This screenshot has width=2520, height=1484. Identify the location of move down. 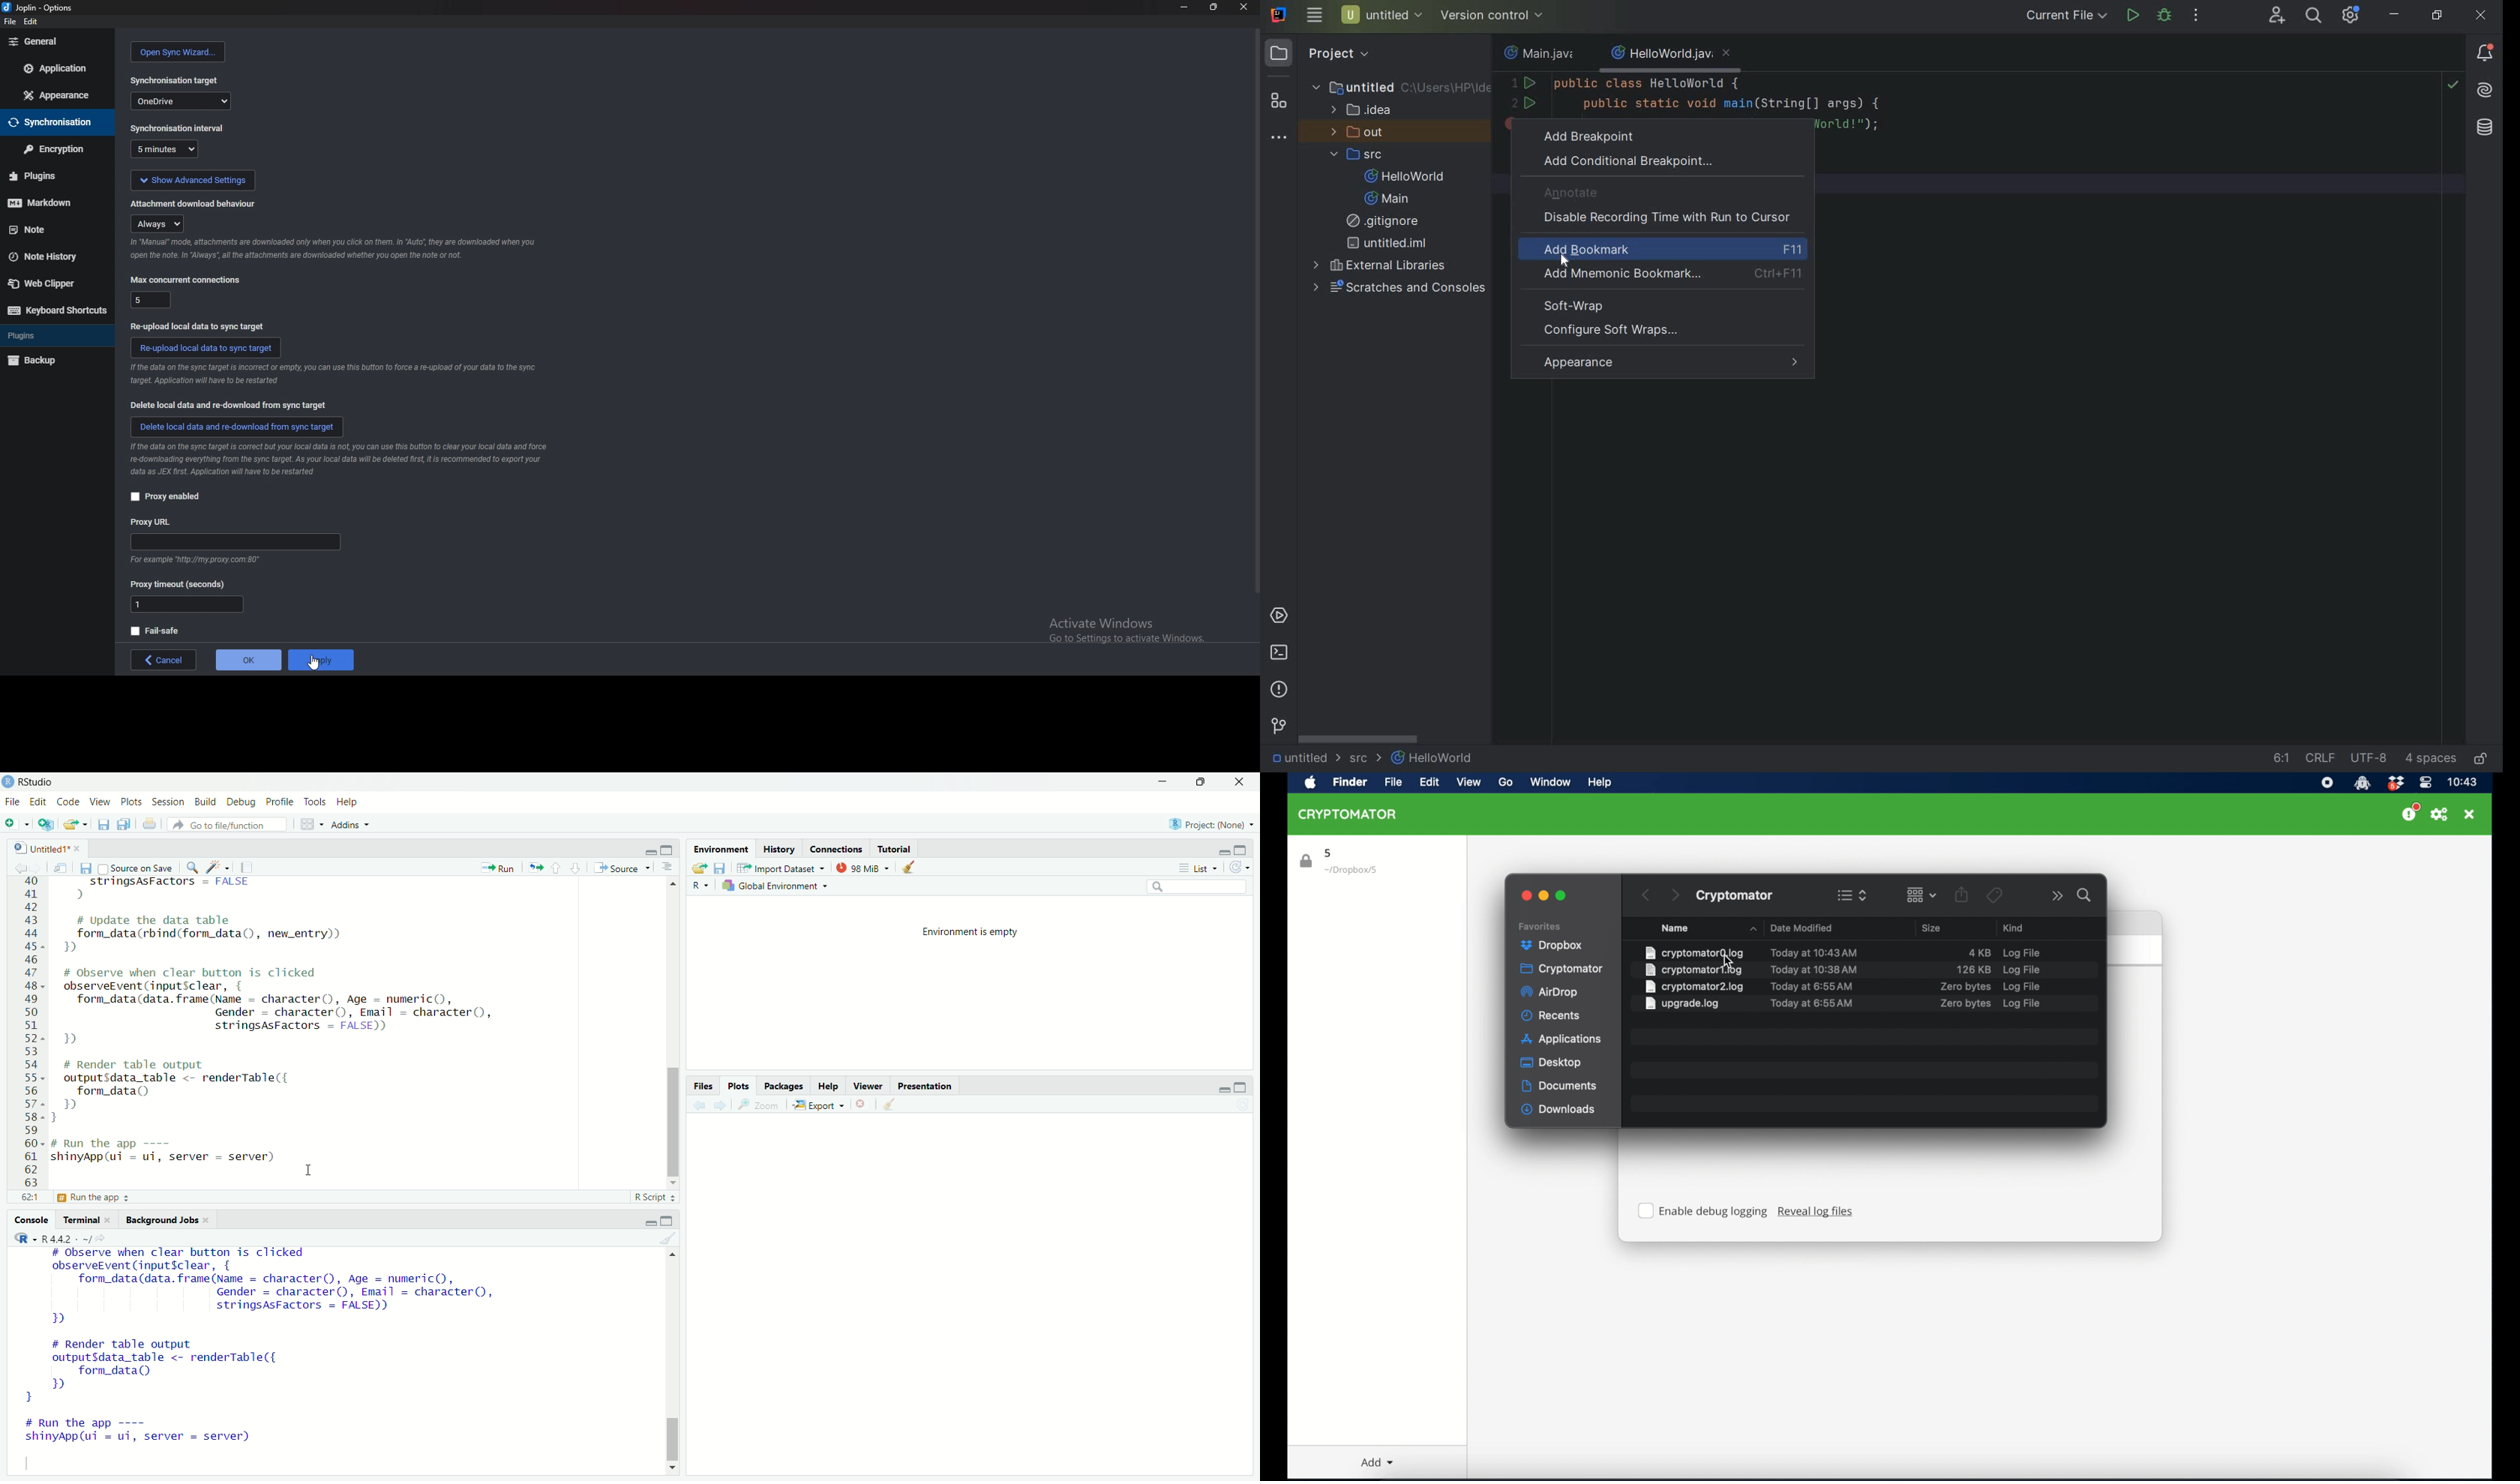
(671, 1468).